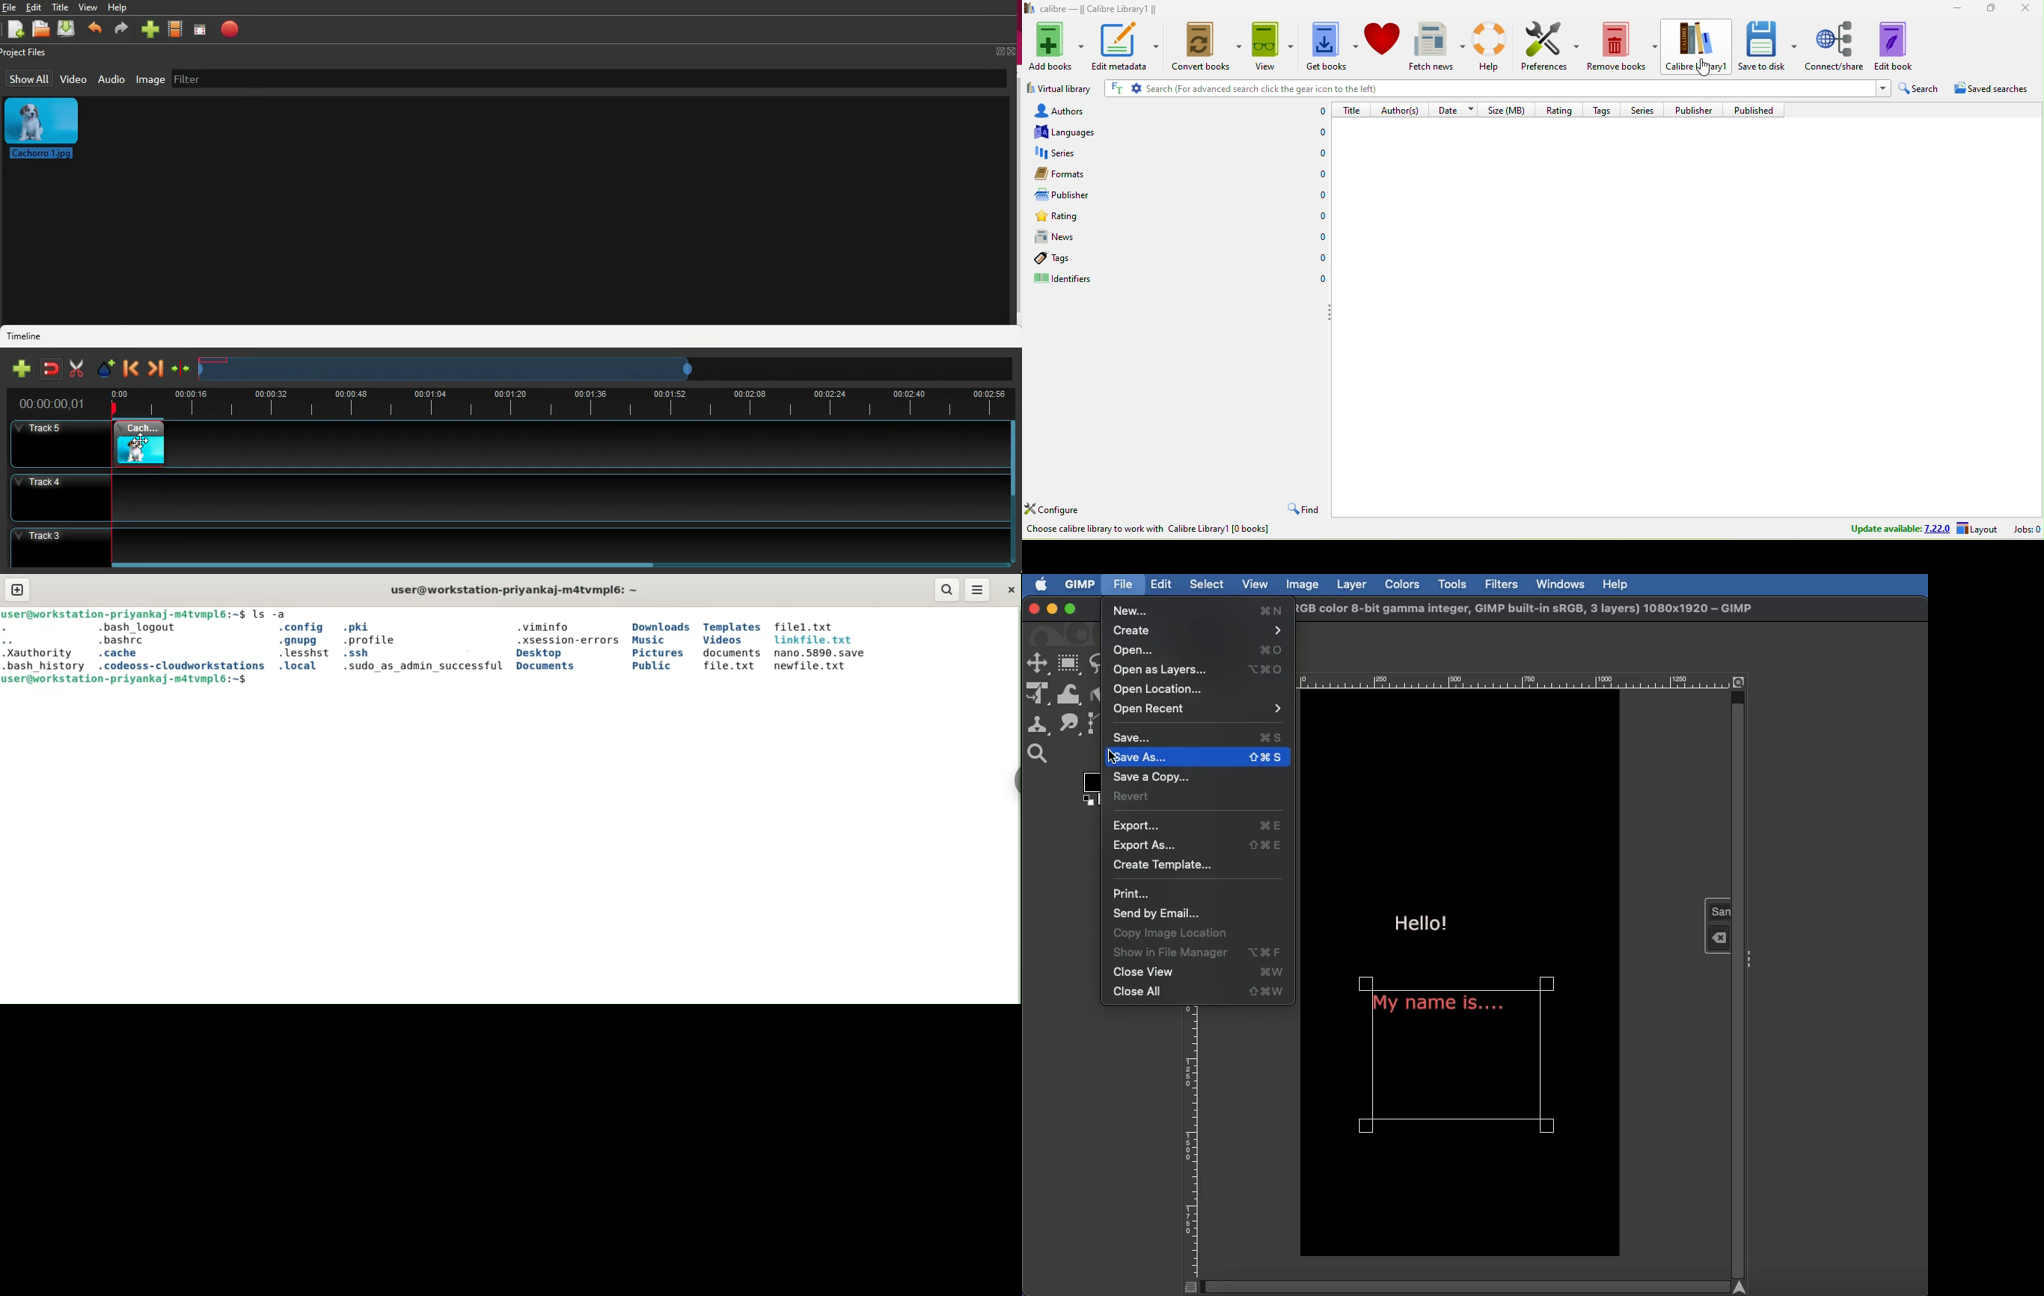  What do you see at coordinates (1605, 108) in the screenshot?
I see `tags` at bounding box center [1605, 108].